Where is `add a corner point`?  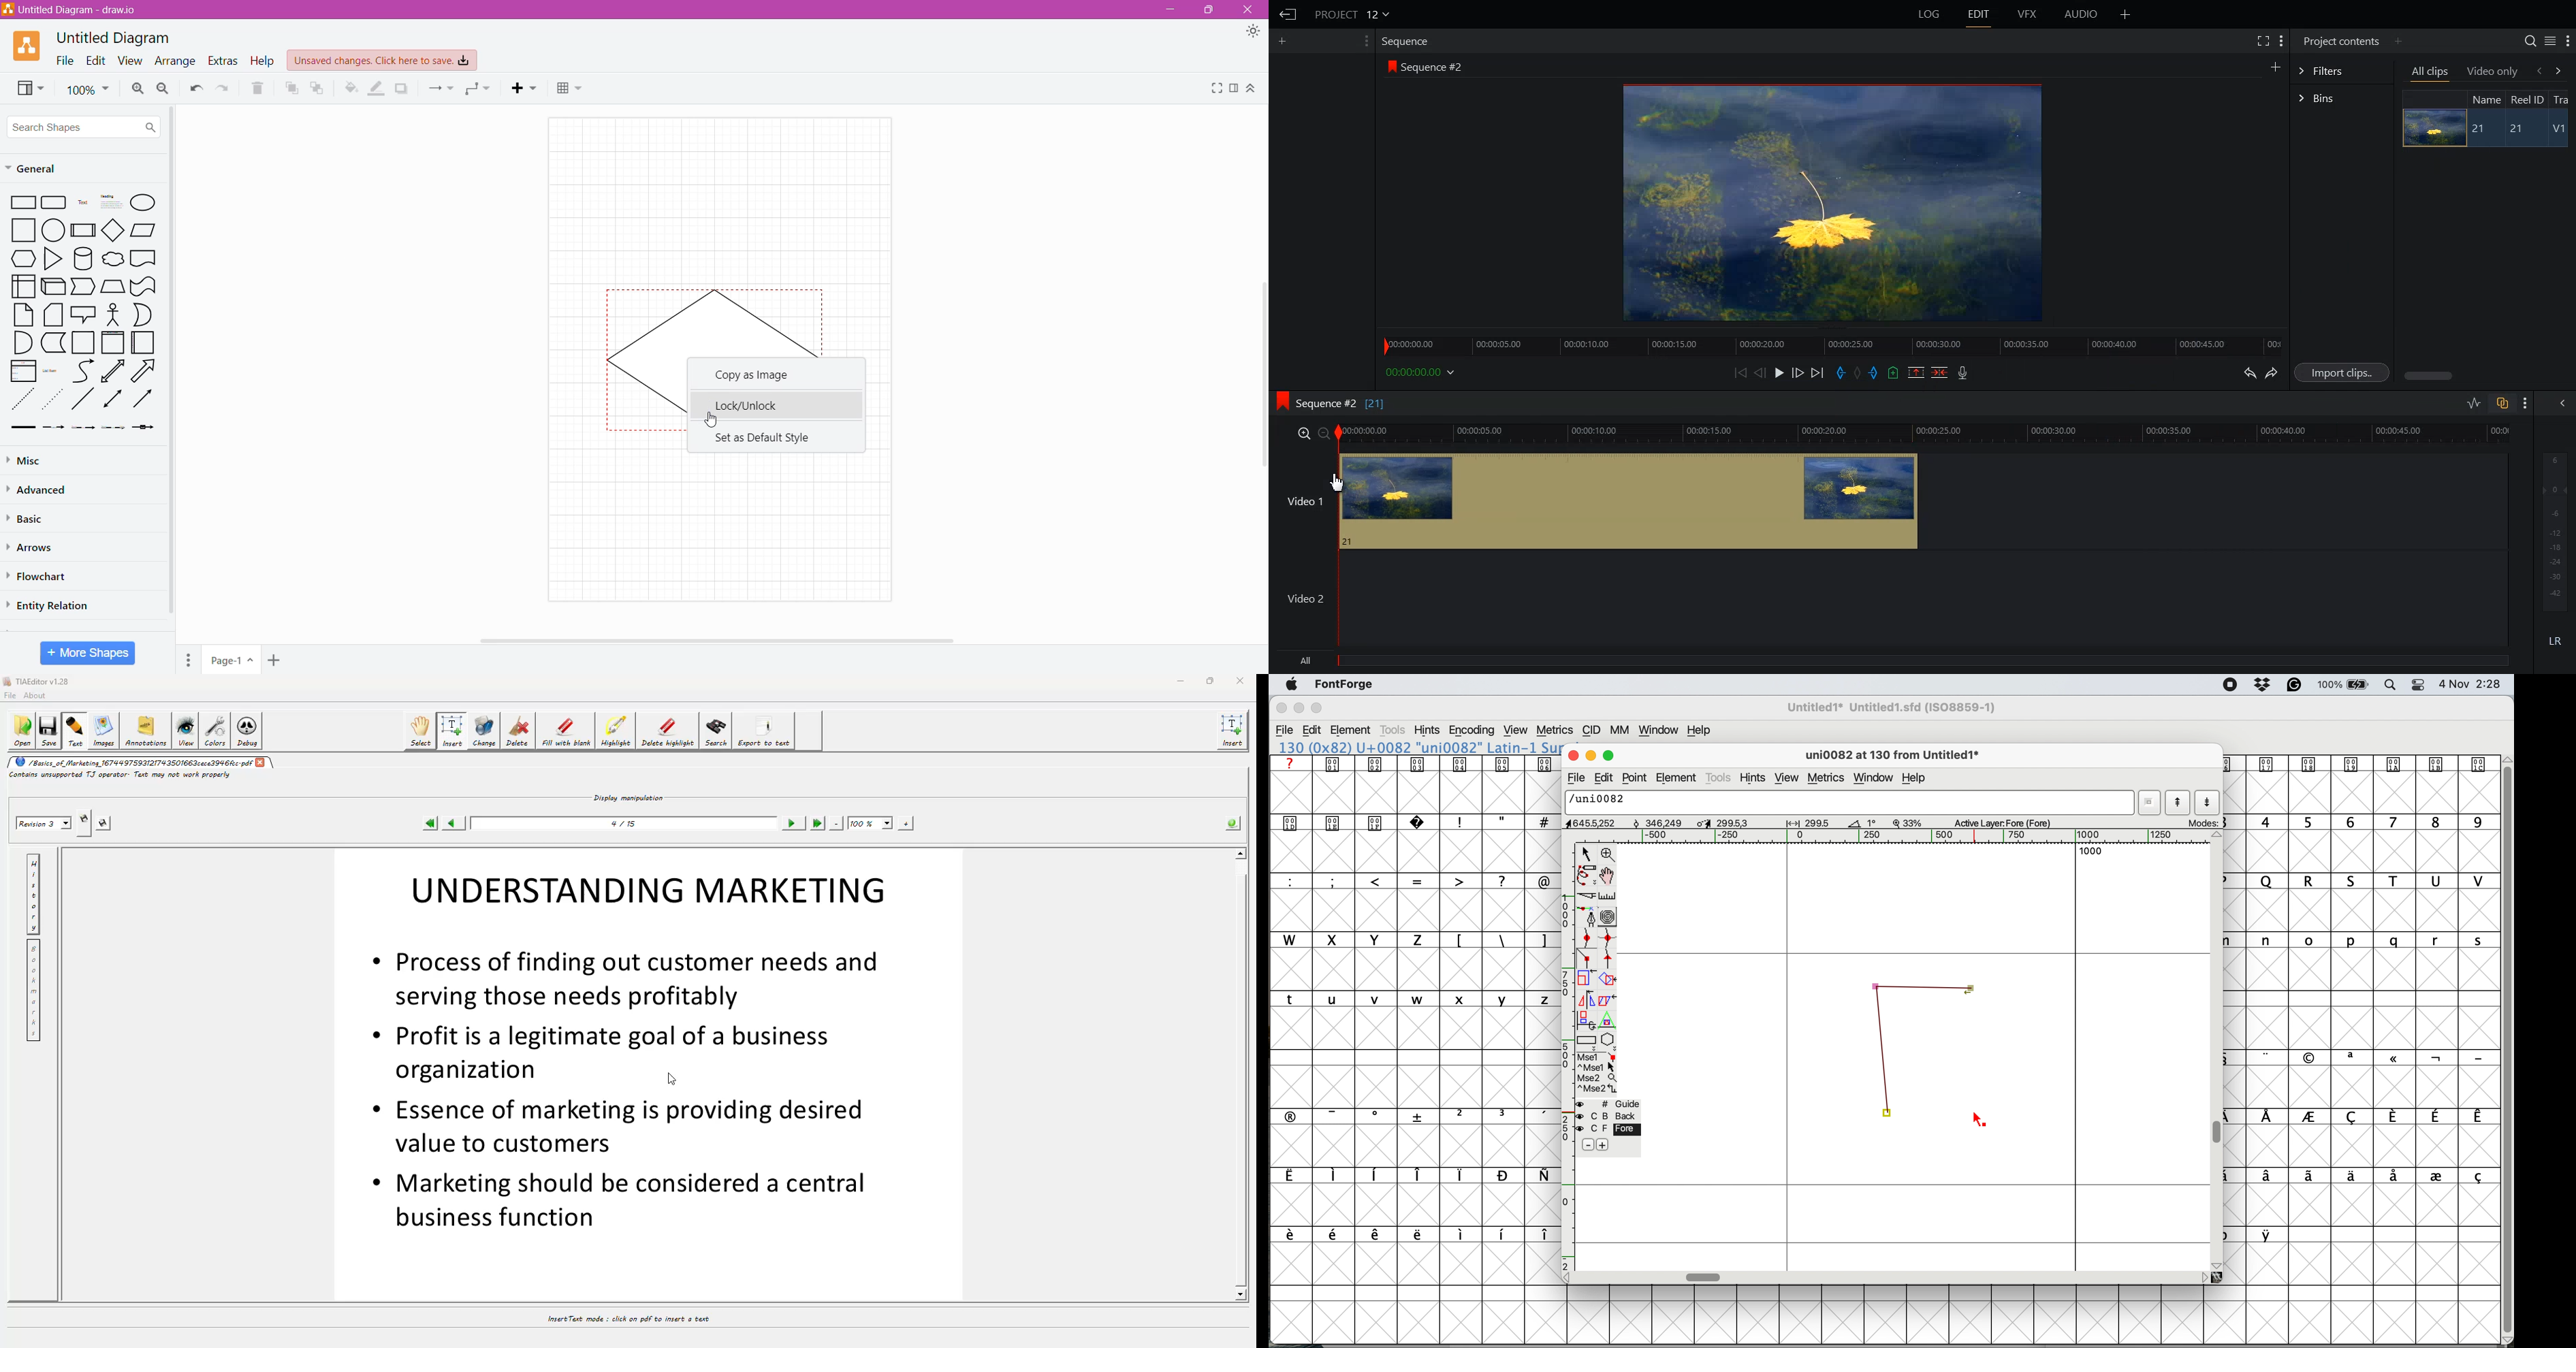 add a corner point is located at coordinates (1587, 960).